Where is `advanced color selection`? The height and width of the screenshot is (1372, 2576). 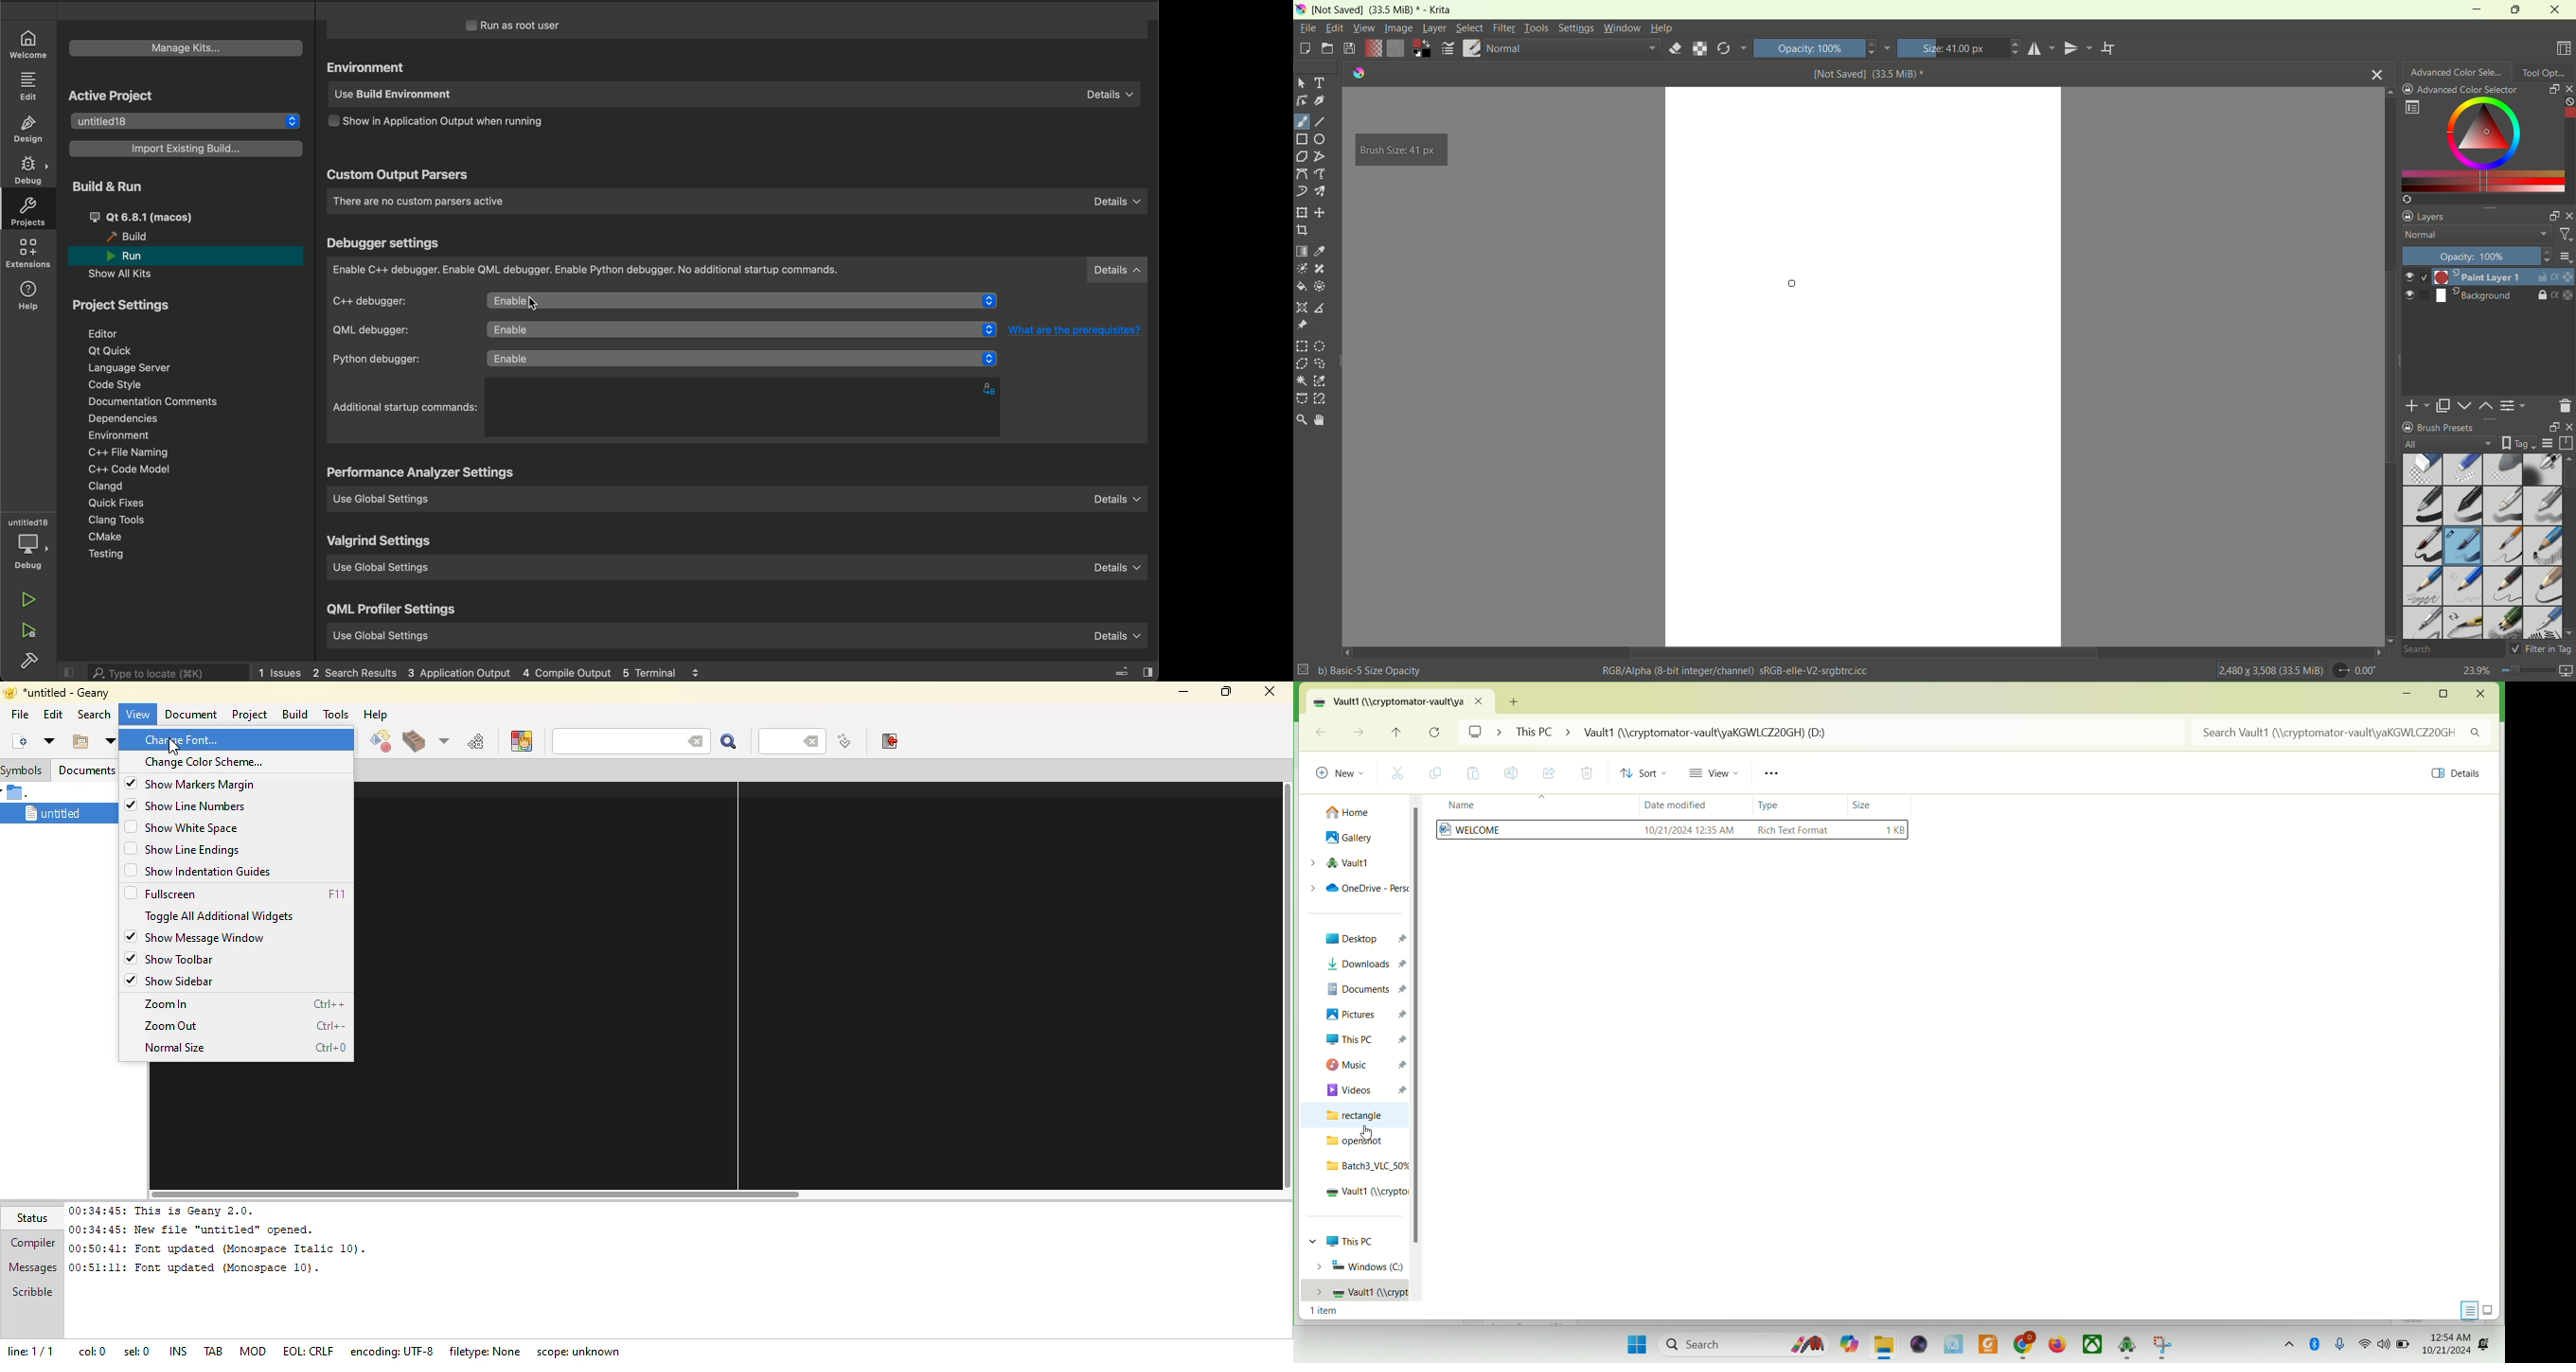
advanced color selection is located at coordinates (2457, 70).